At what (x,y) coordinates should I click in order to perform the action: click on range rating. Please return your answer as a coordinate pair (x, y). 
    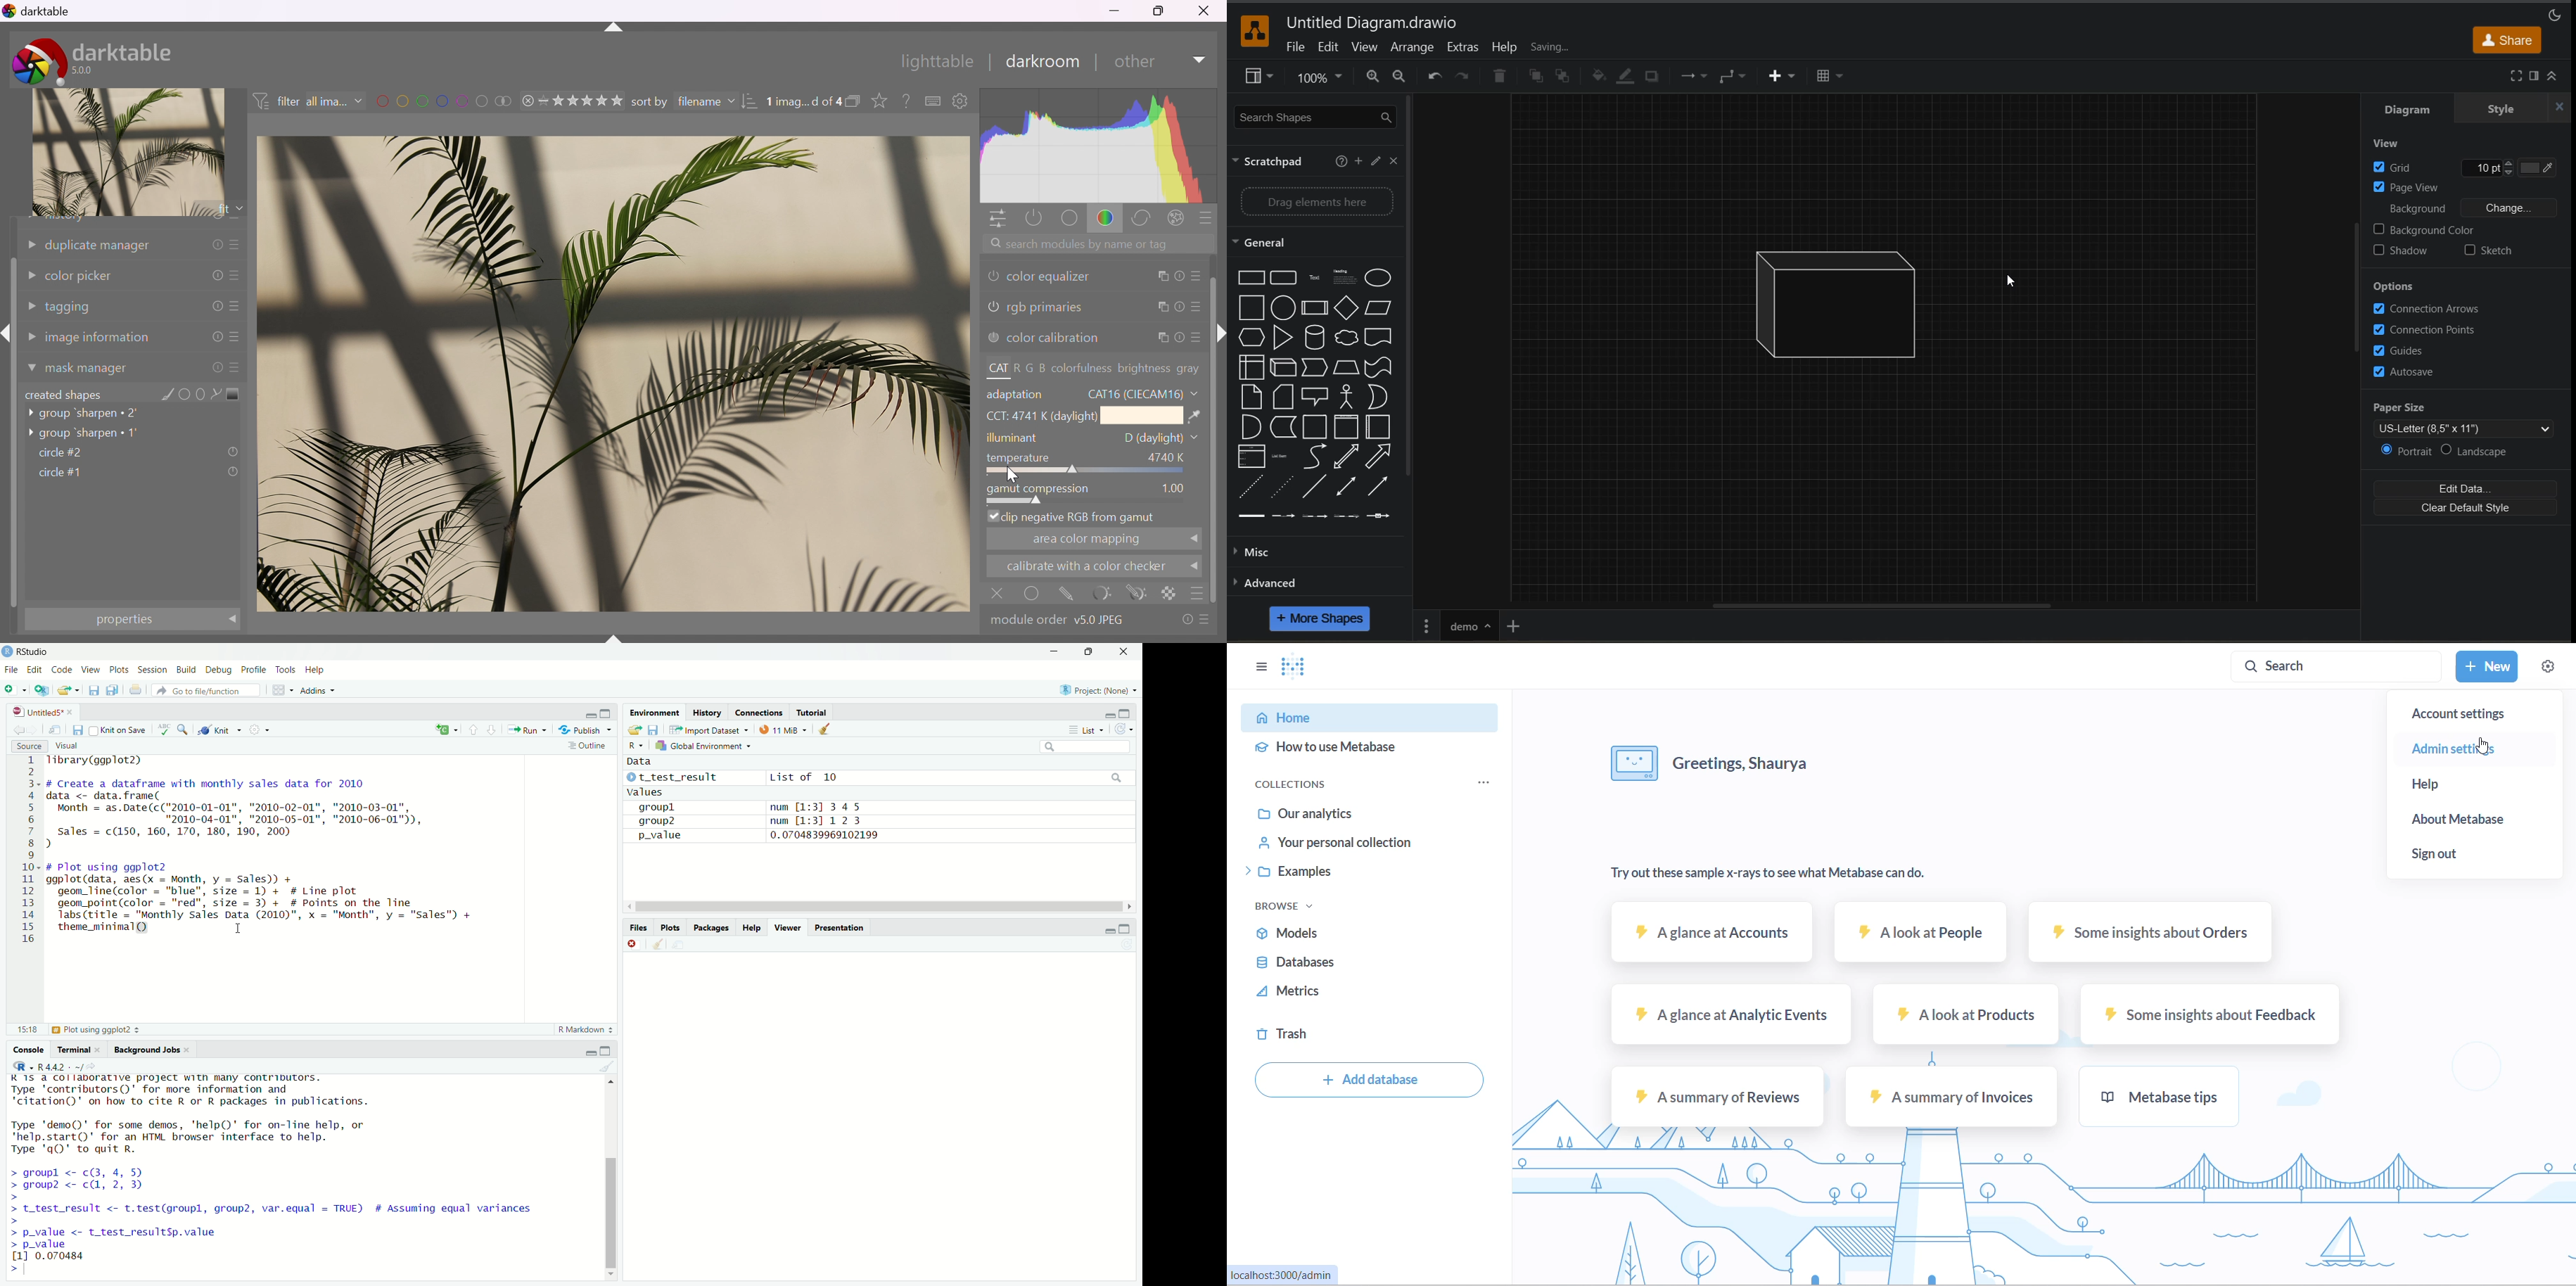
    Looking at the image, I should click on (571, 100).